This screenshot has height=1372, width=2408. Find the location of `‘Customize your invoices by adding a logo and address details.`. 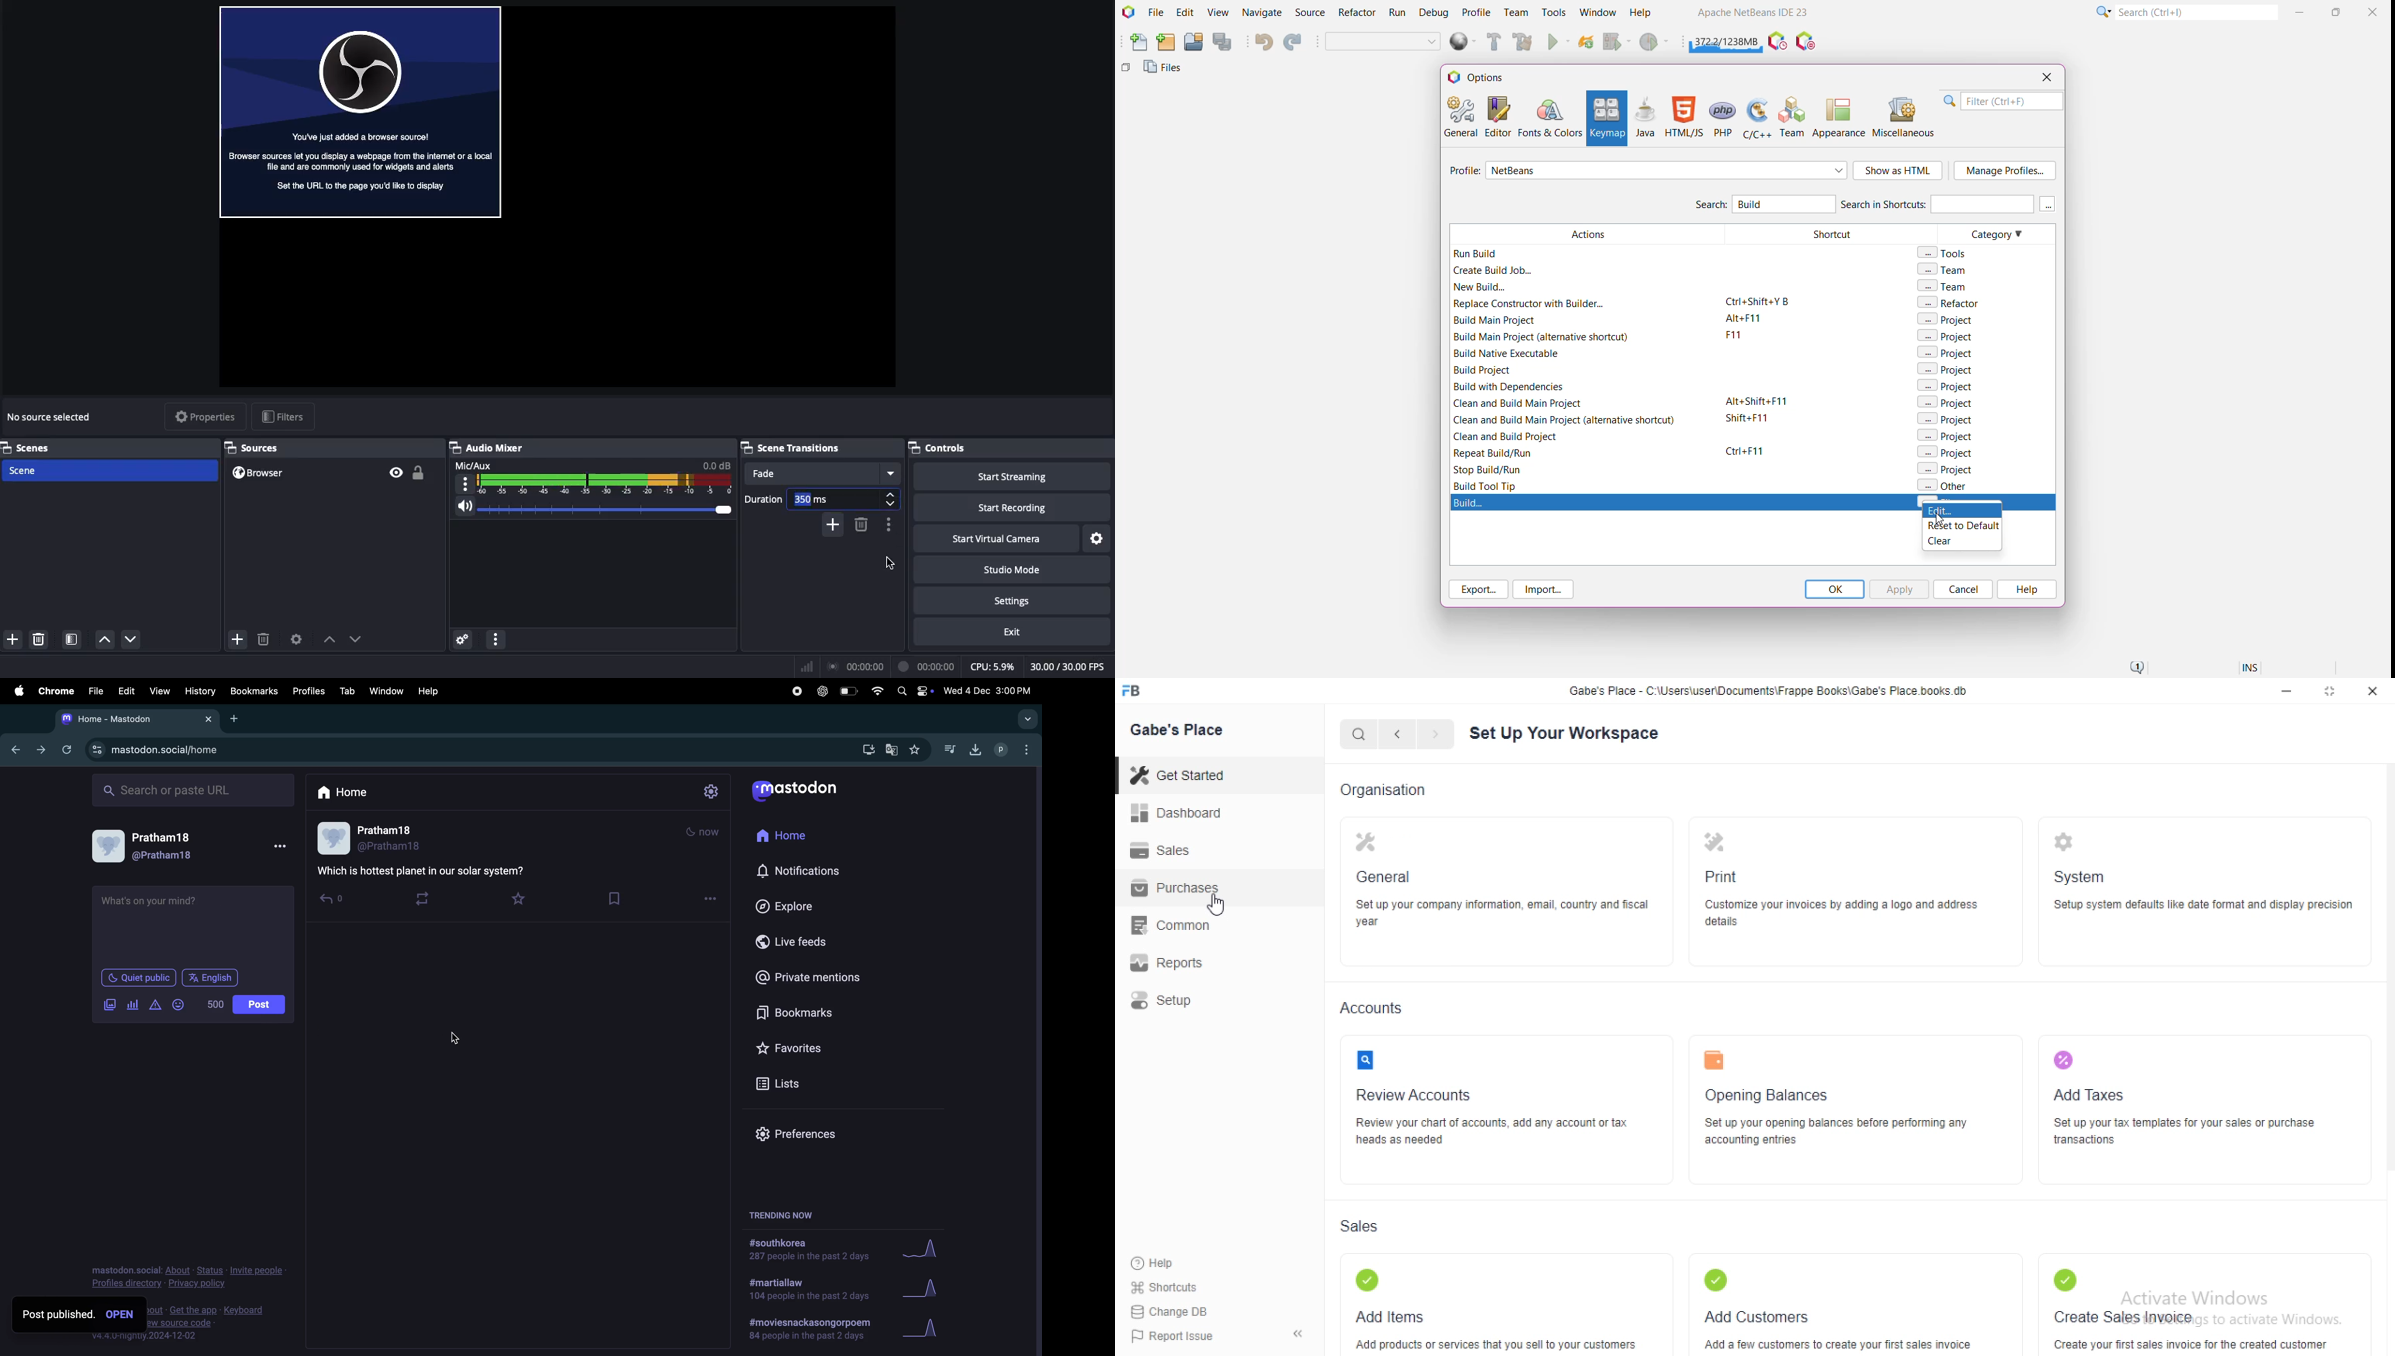

‘Customize your invoices by adding a logo and address details. is located at coordinates (1854, 913).